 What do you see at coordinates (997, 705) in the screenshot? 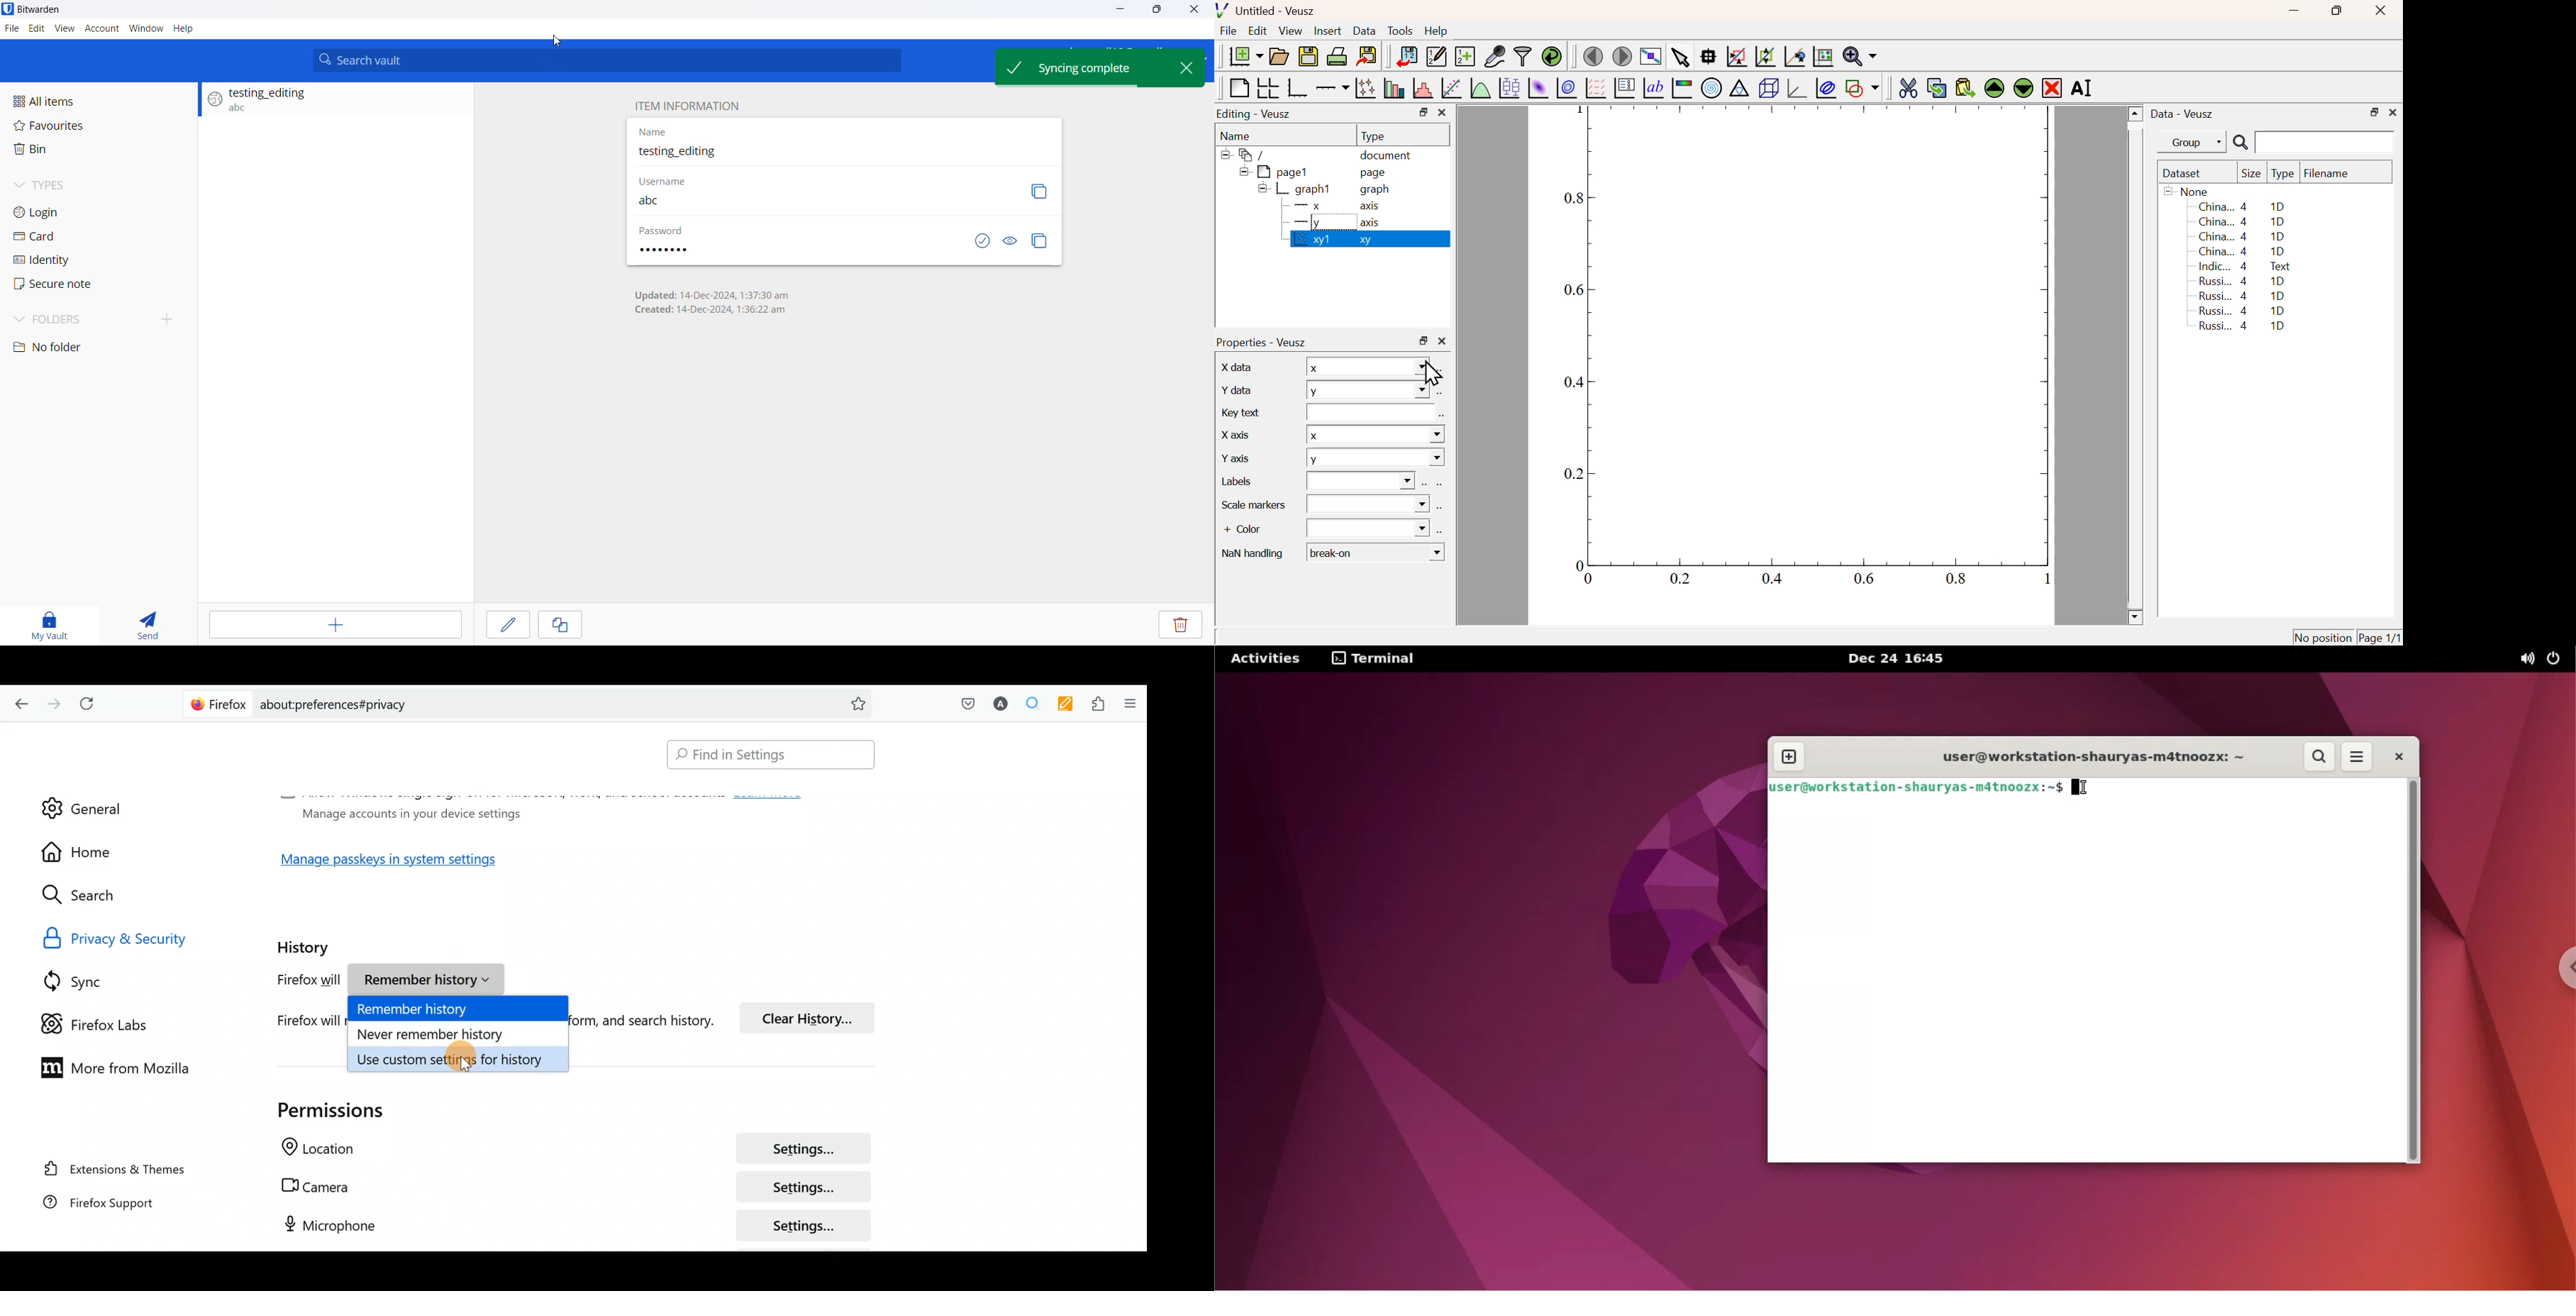
I see `Account name` at bounding box center [997, 705].